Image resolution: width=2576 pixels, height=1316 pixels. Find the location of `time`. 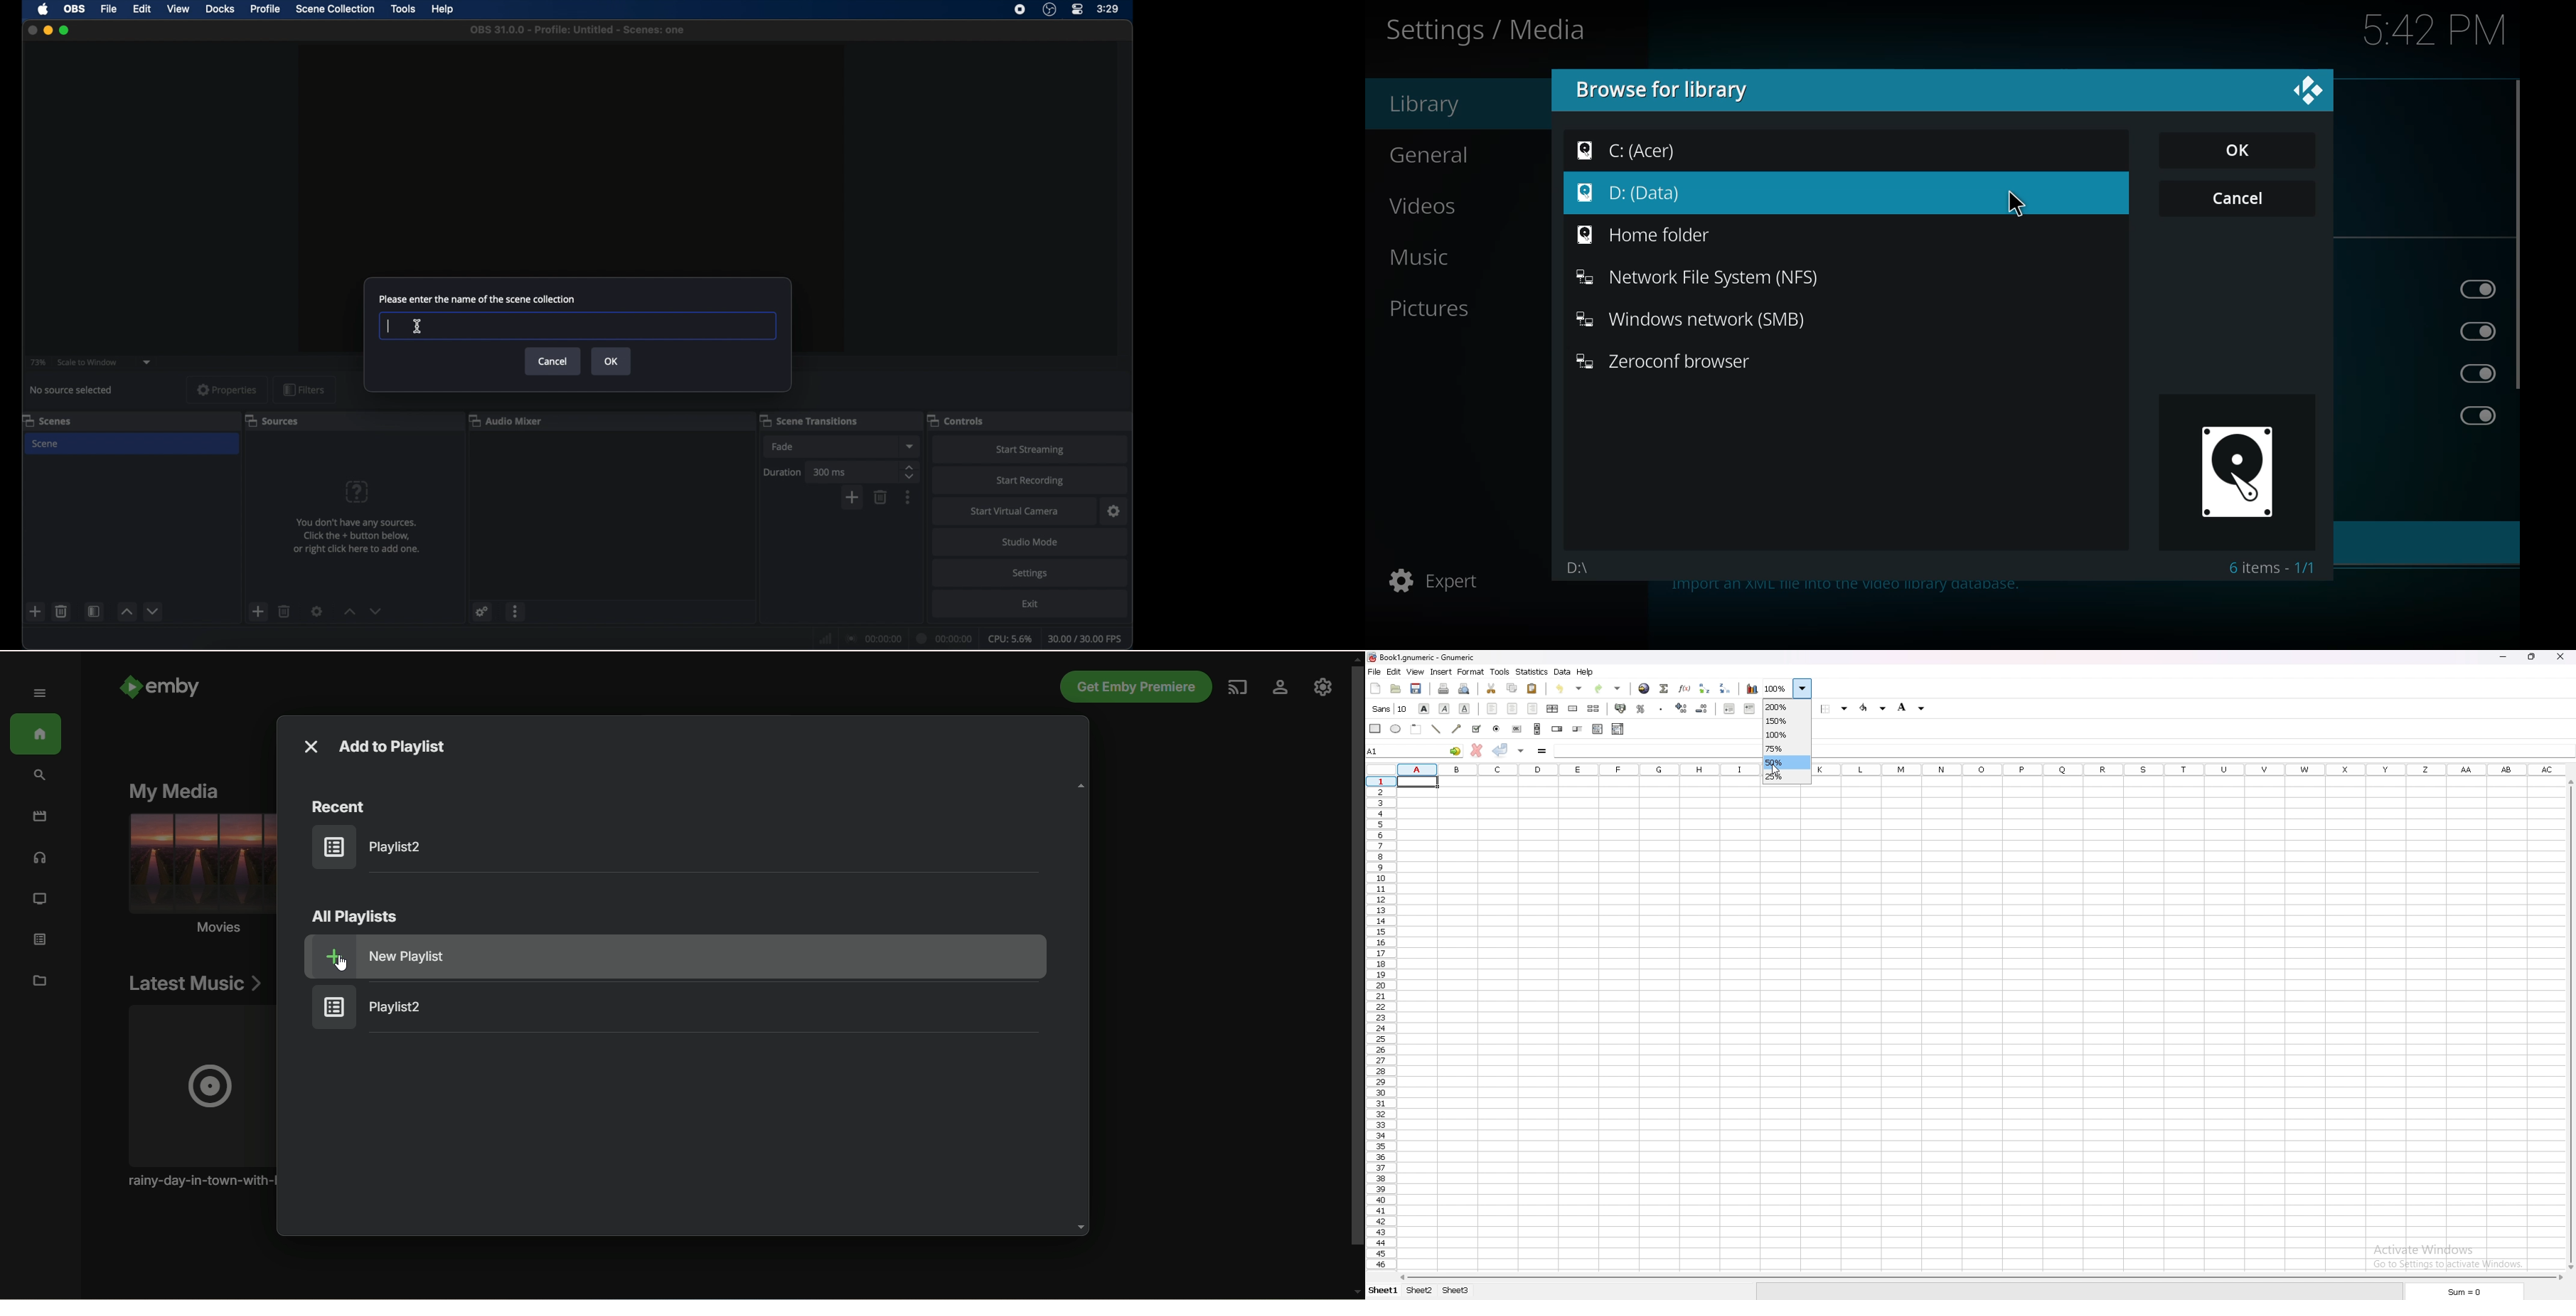

time is located at coordinates (1110, 8).